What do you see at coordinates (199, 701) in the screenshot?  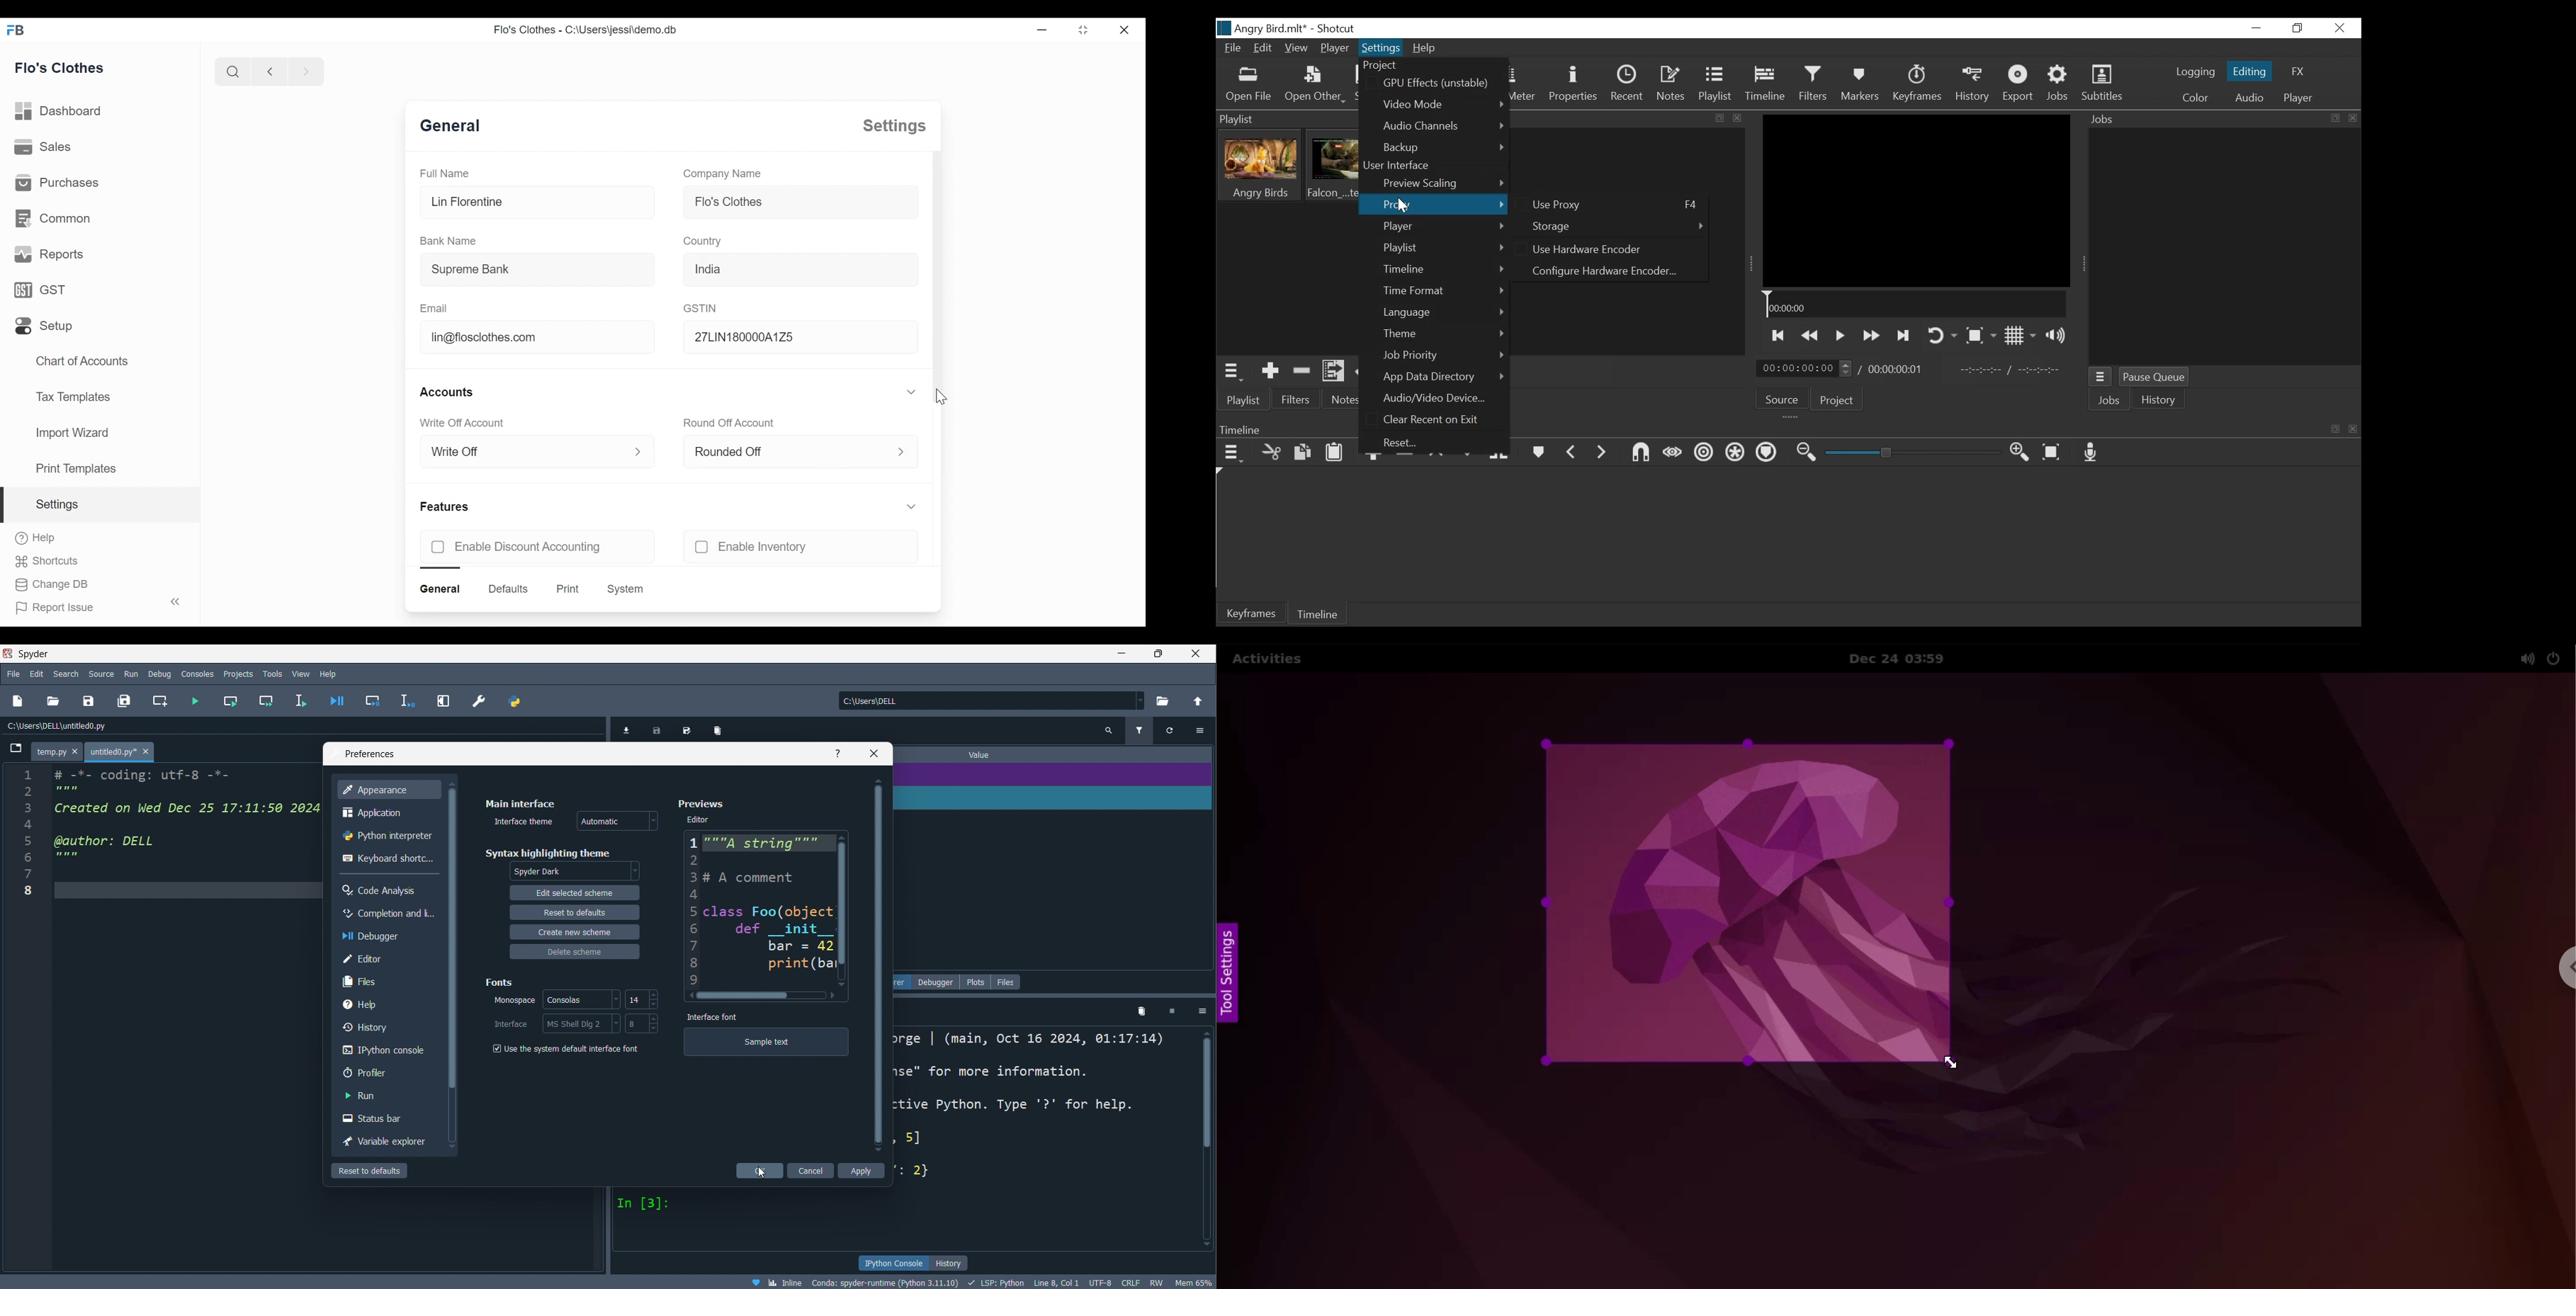 I see `run file` at bounding box center [199, 701].